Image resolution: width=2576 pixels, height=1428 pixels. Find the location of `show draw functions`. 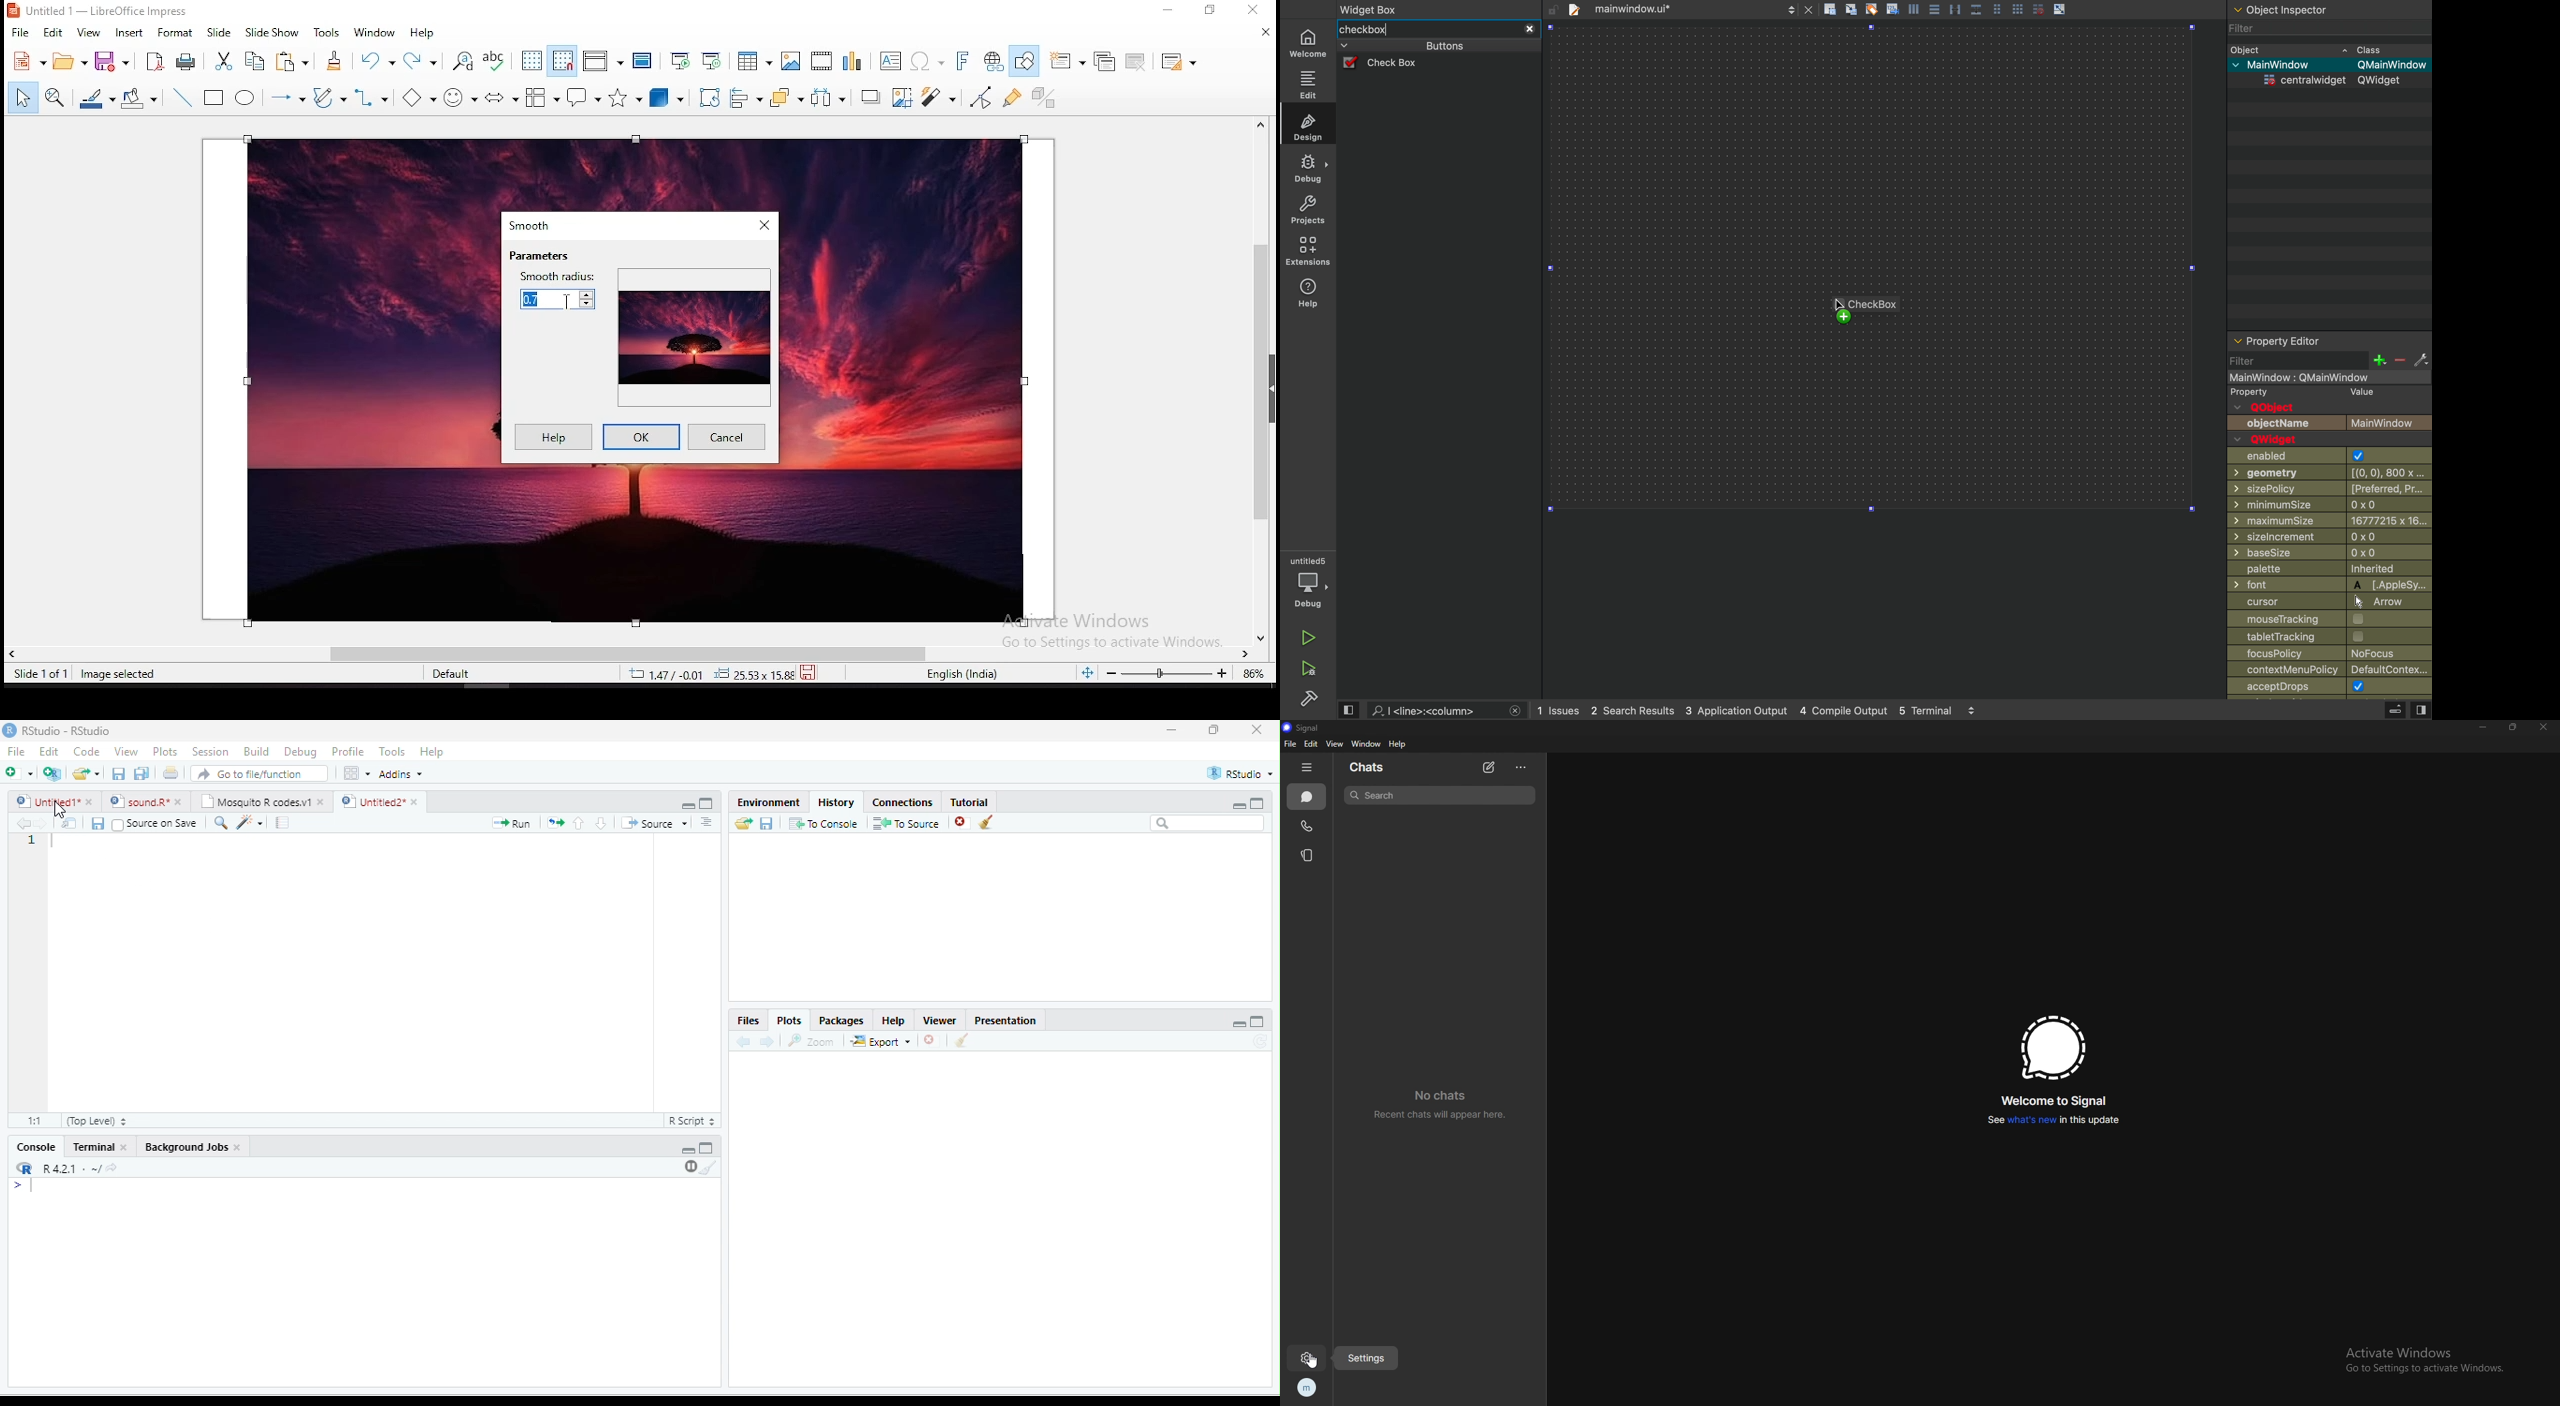

show draw functions is located at coordinates (1028, 60).